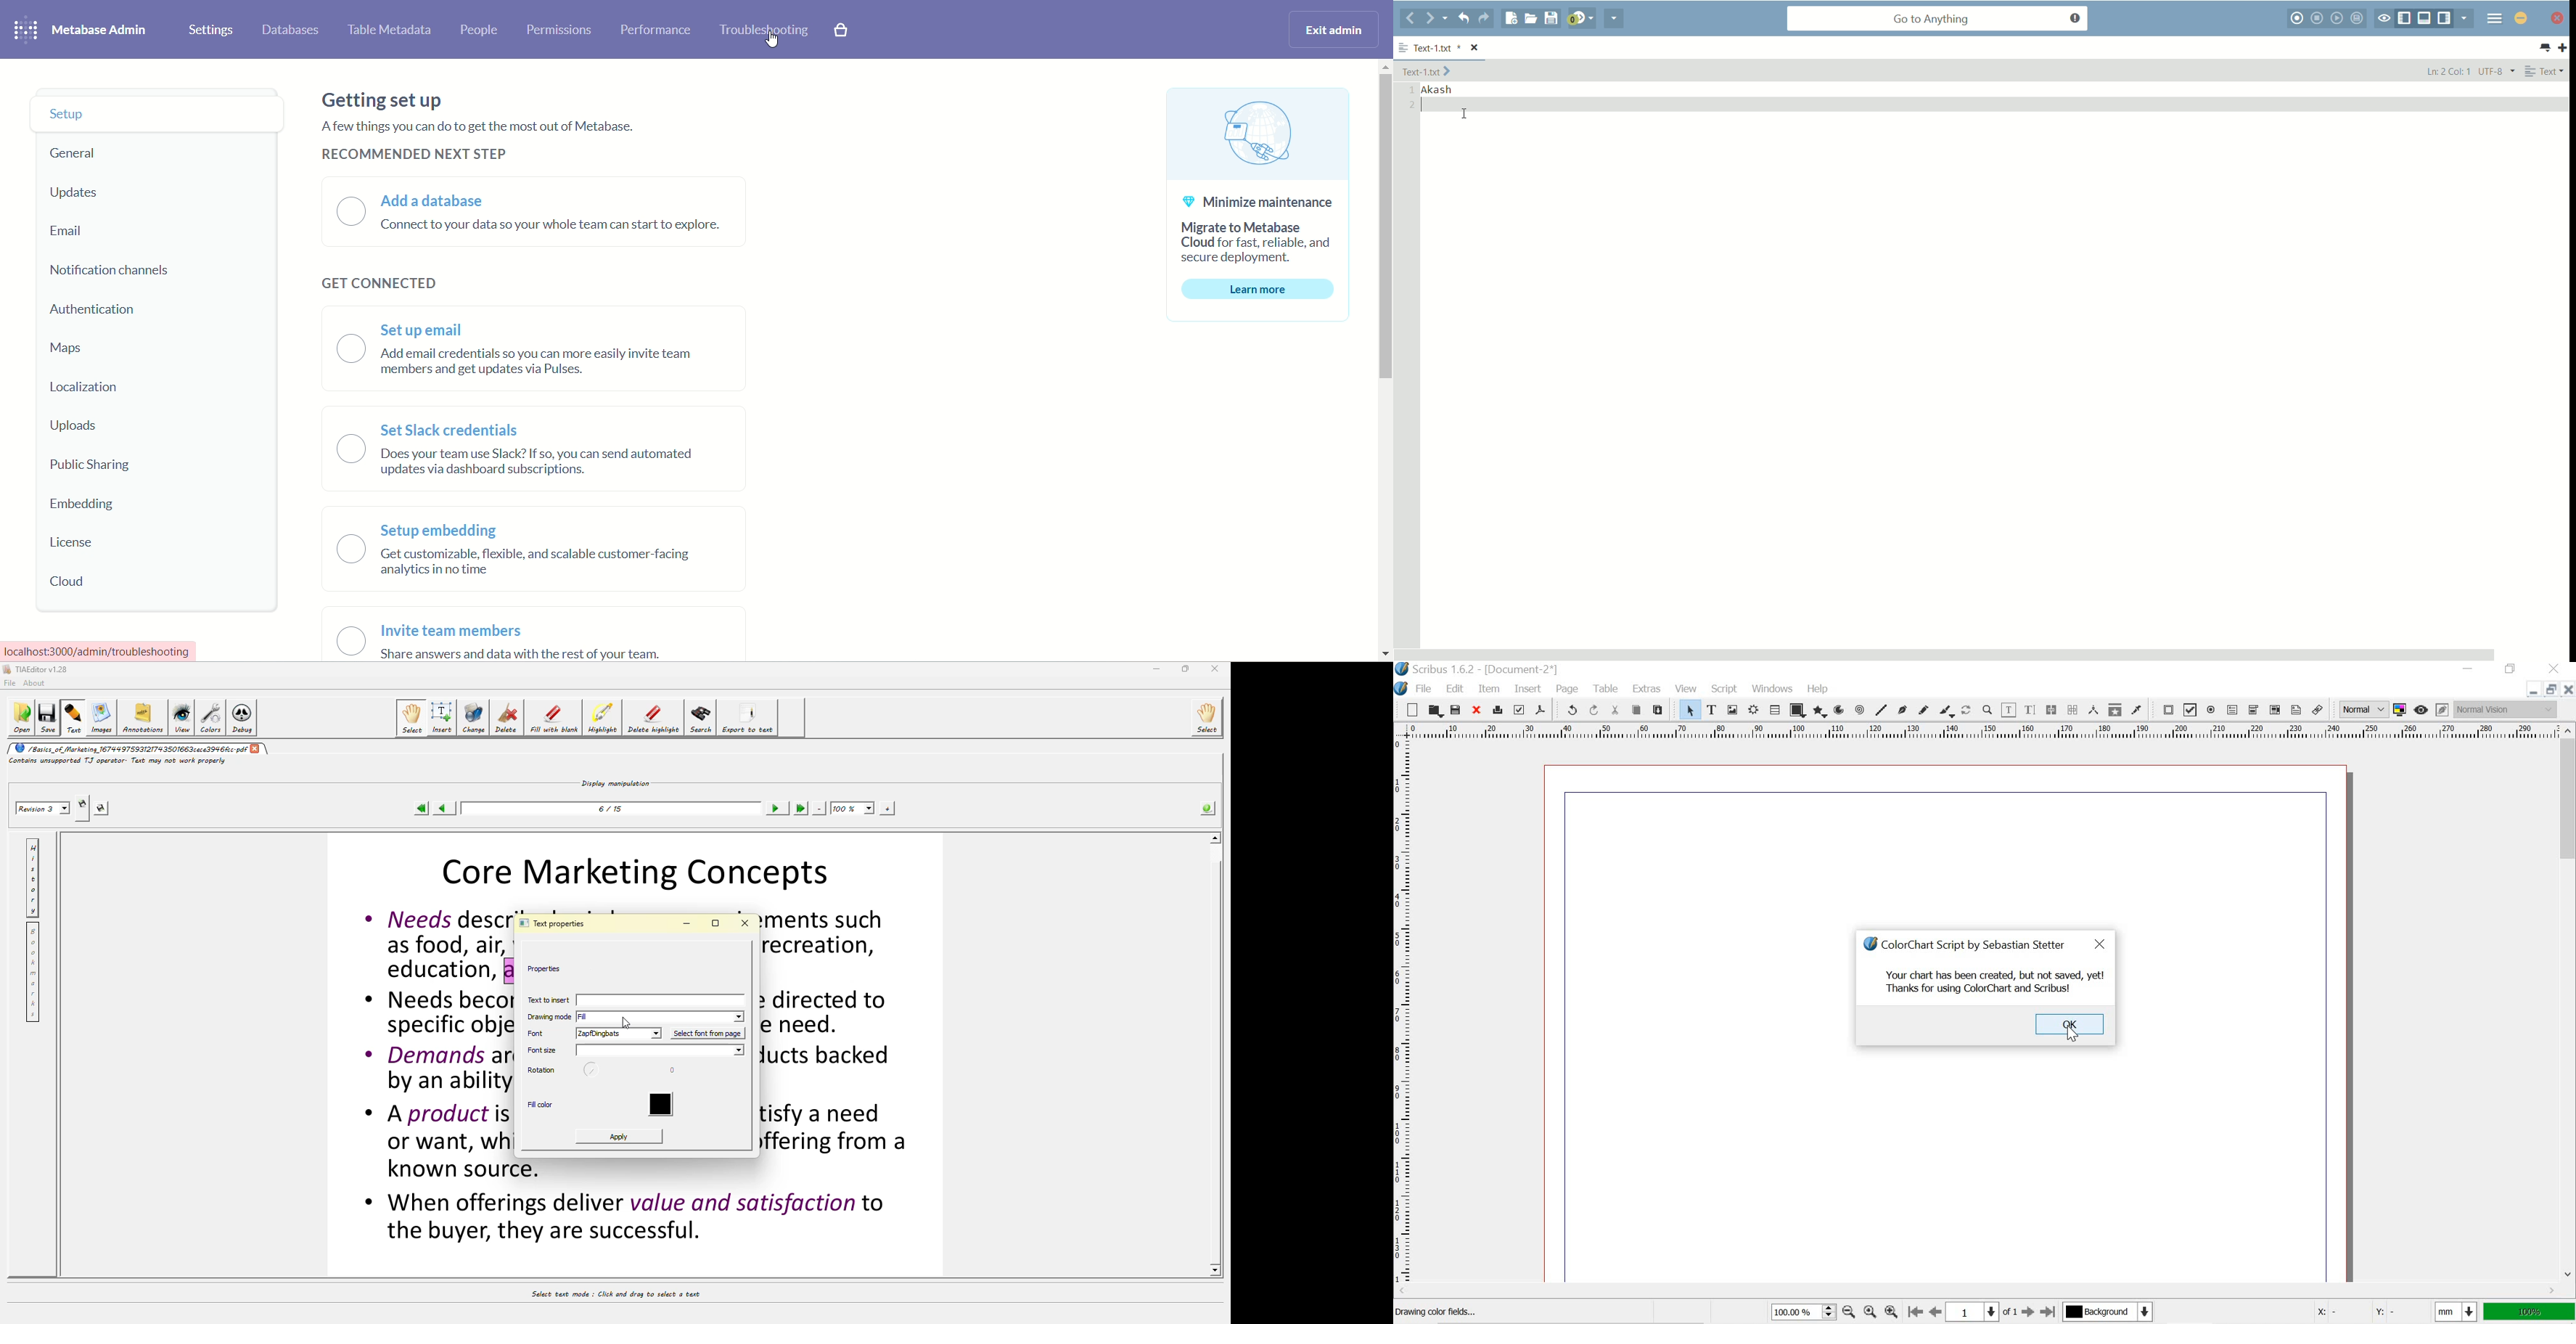  Describe the element at coordinates (144, 716) in the screenshot. I see `annotations` at that location.